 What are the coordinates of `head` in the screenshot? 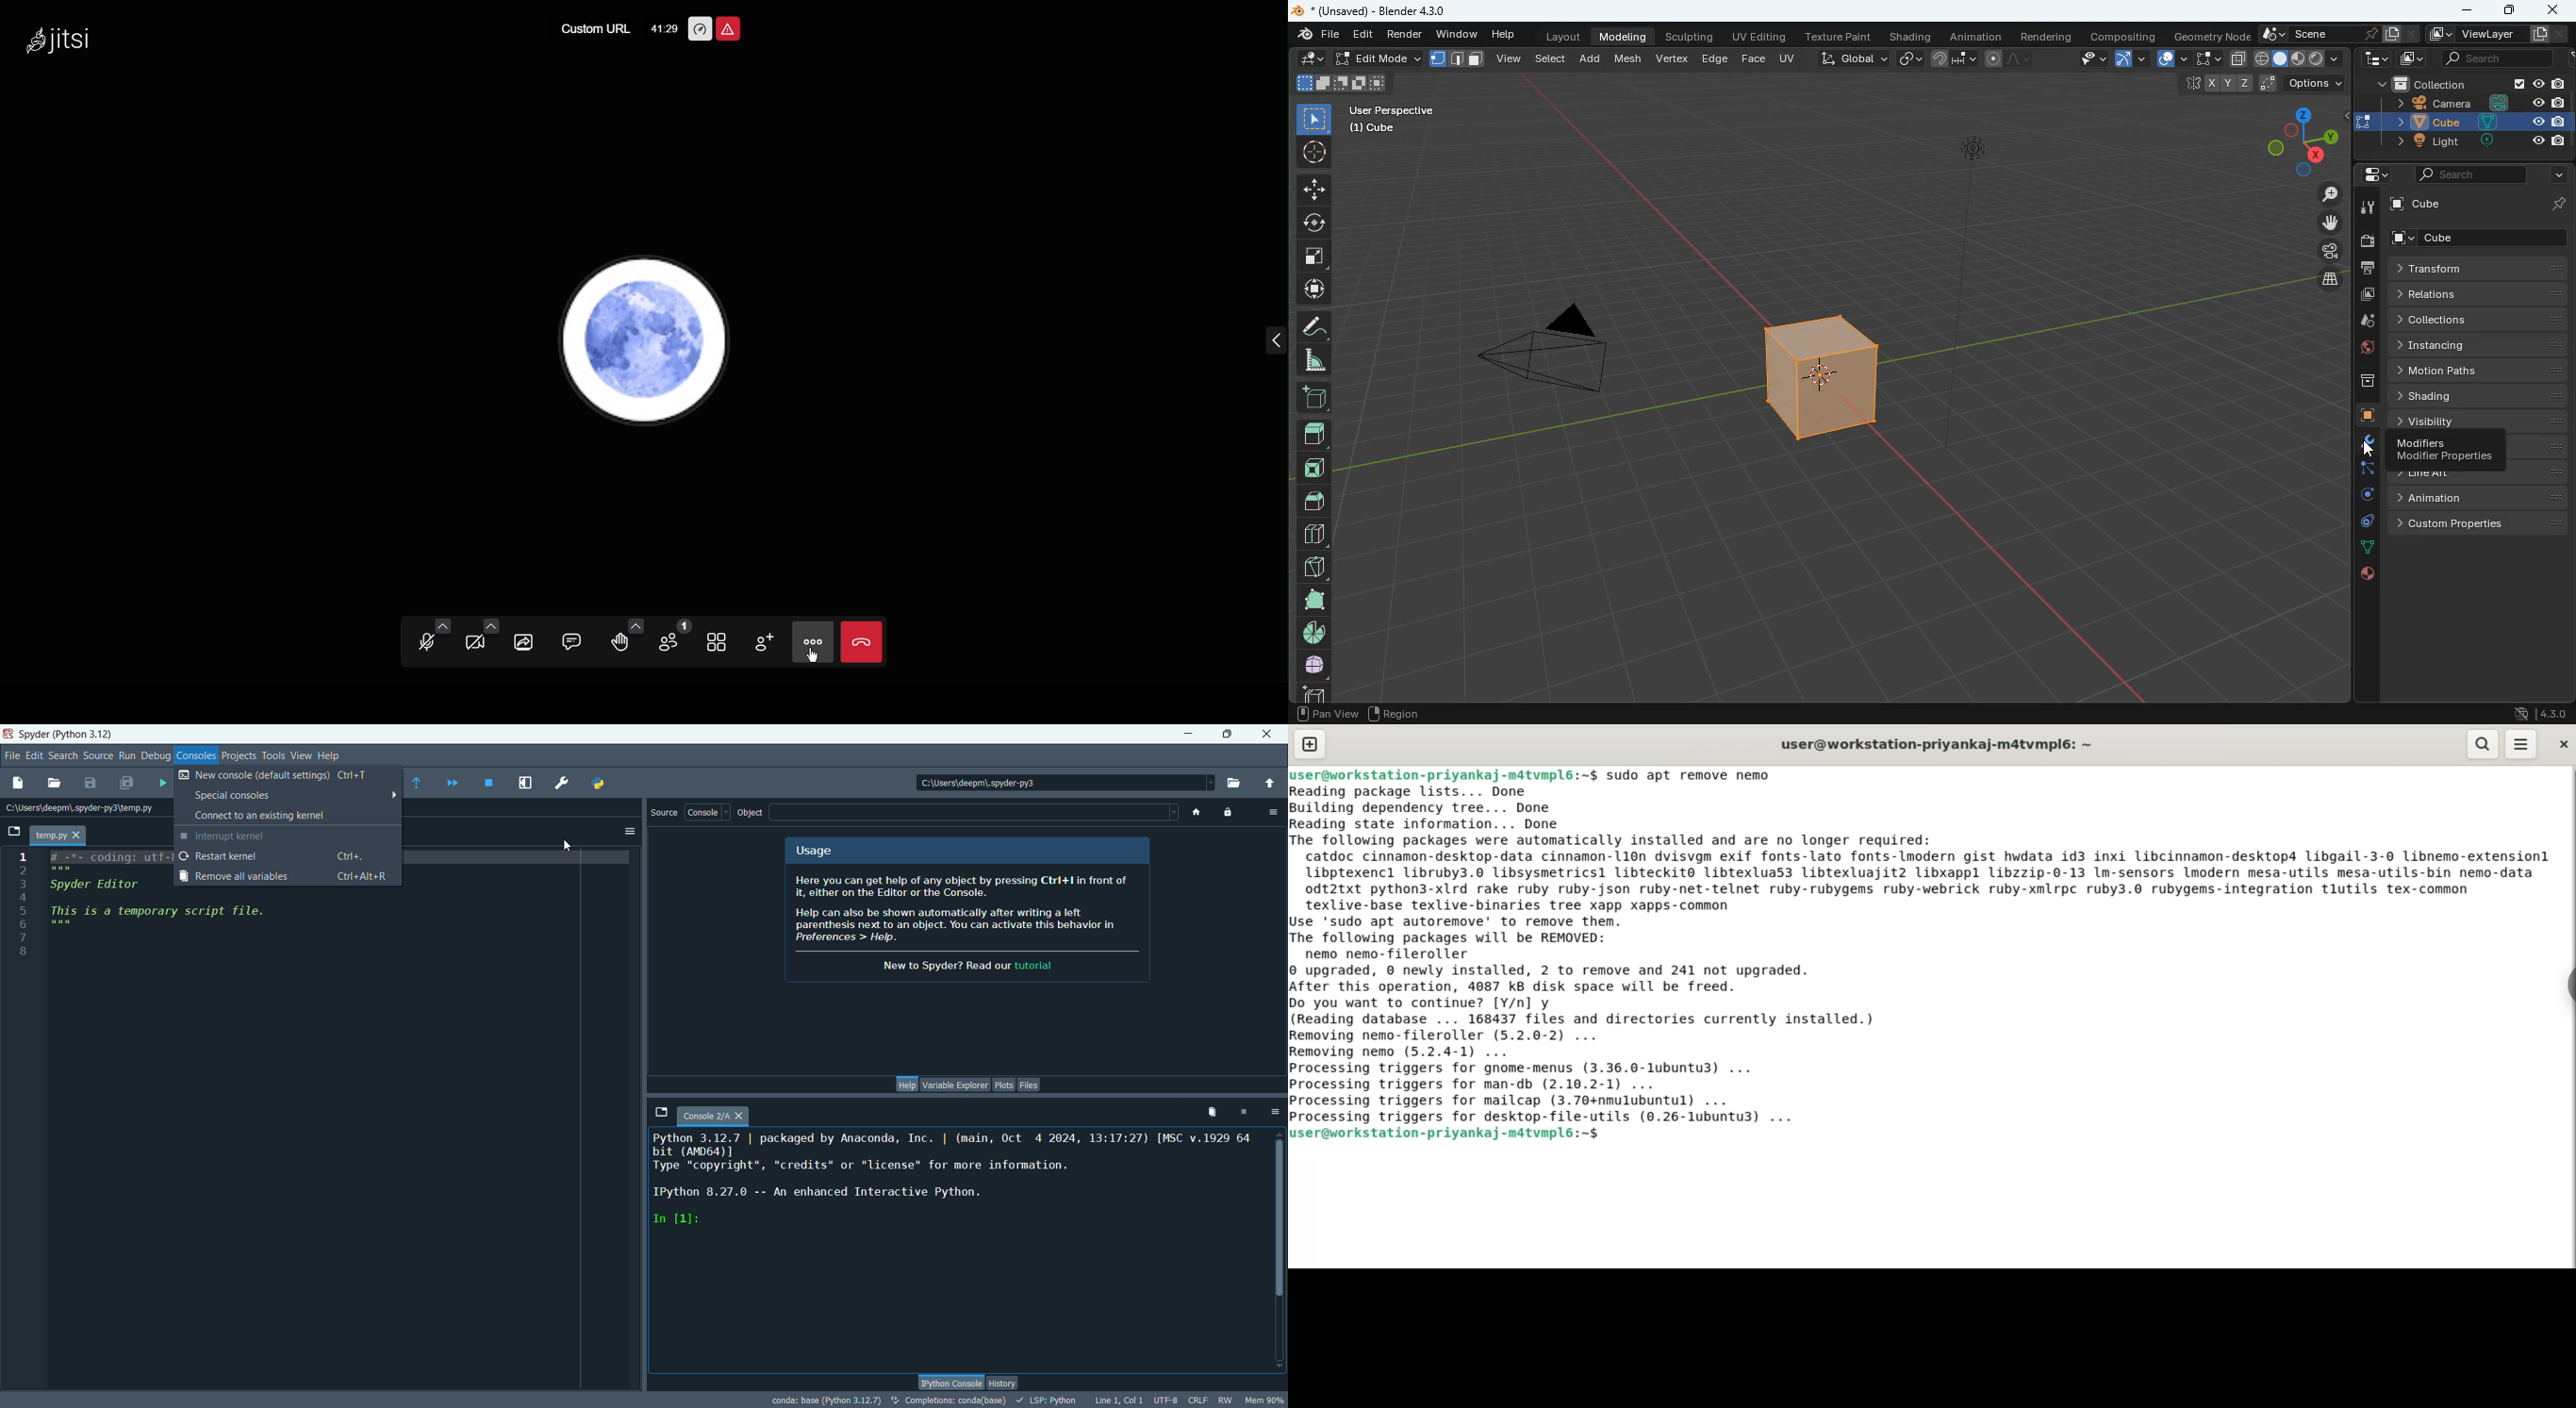 It's located at (1313, 434).